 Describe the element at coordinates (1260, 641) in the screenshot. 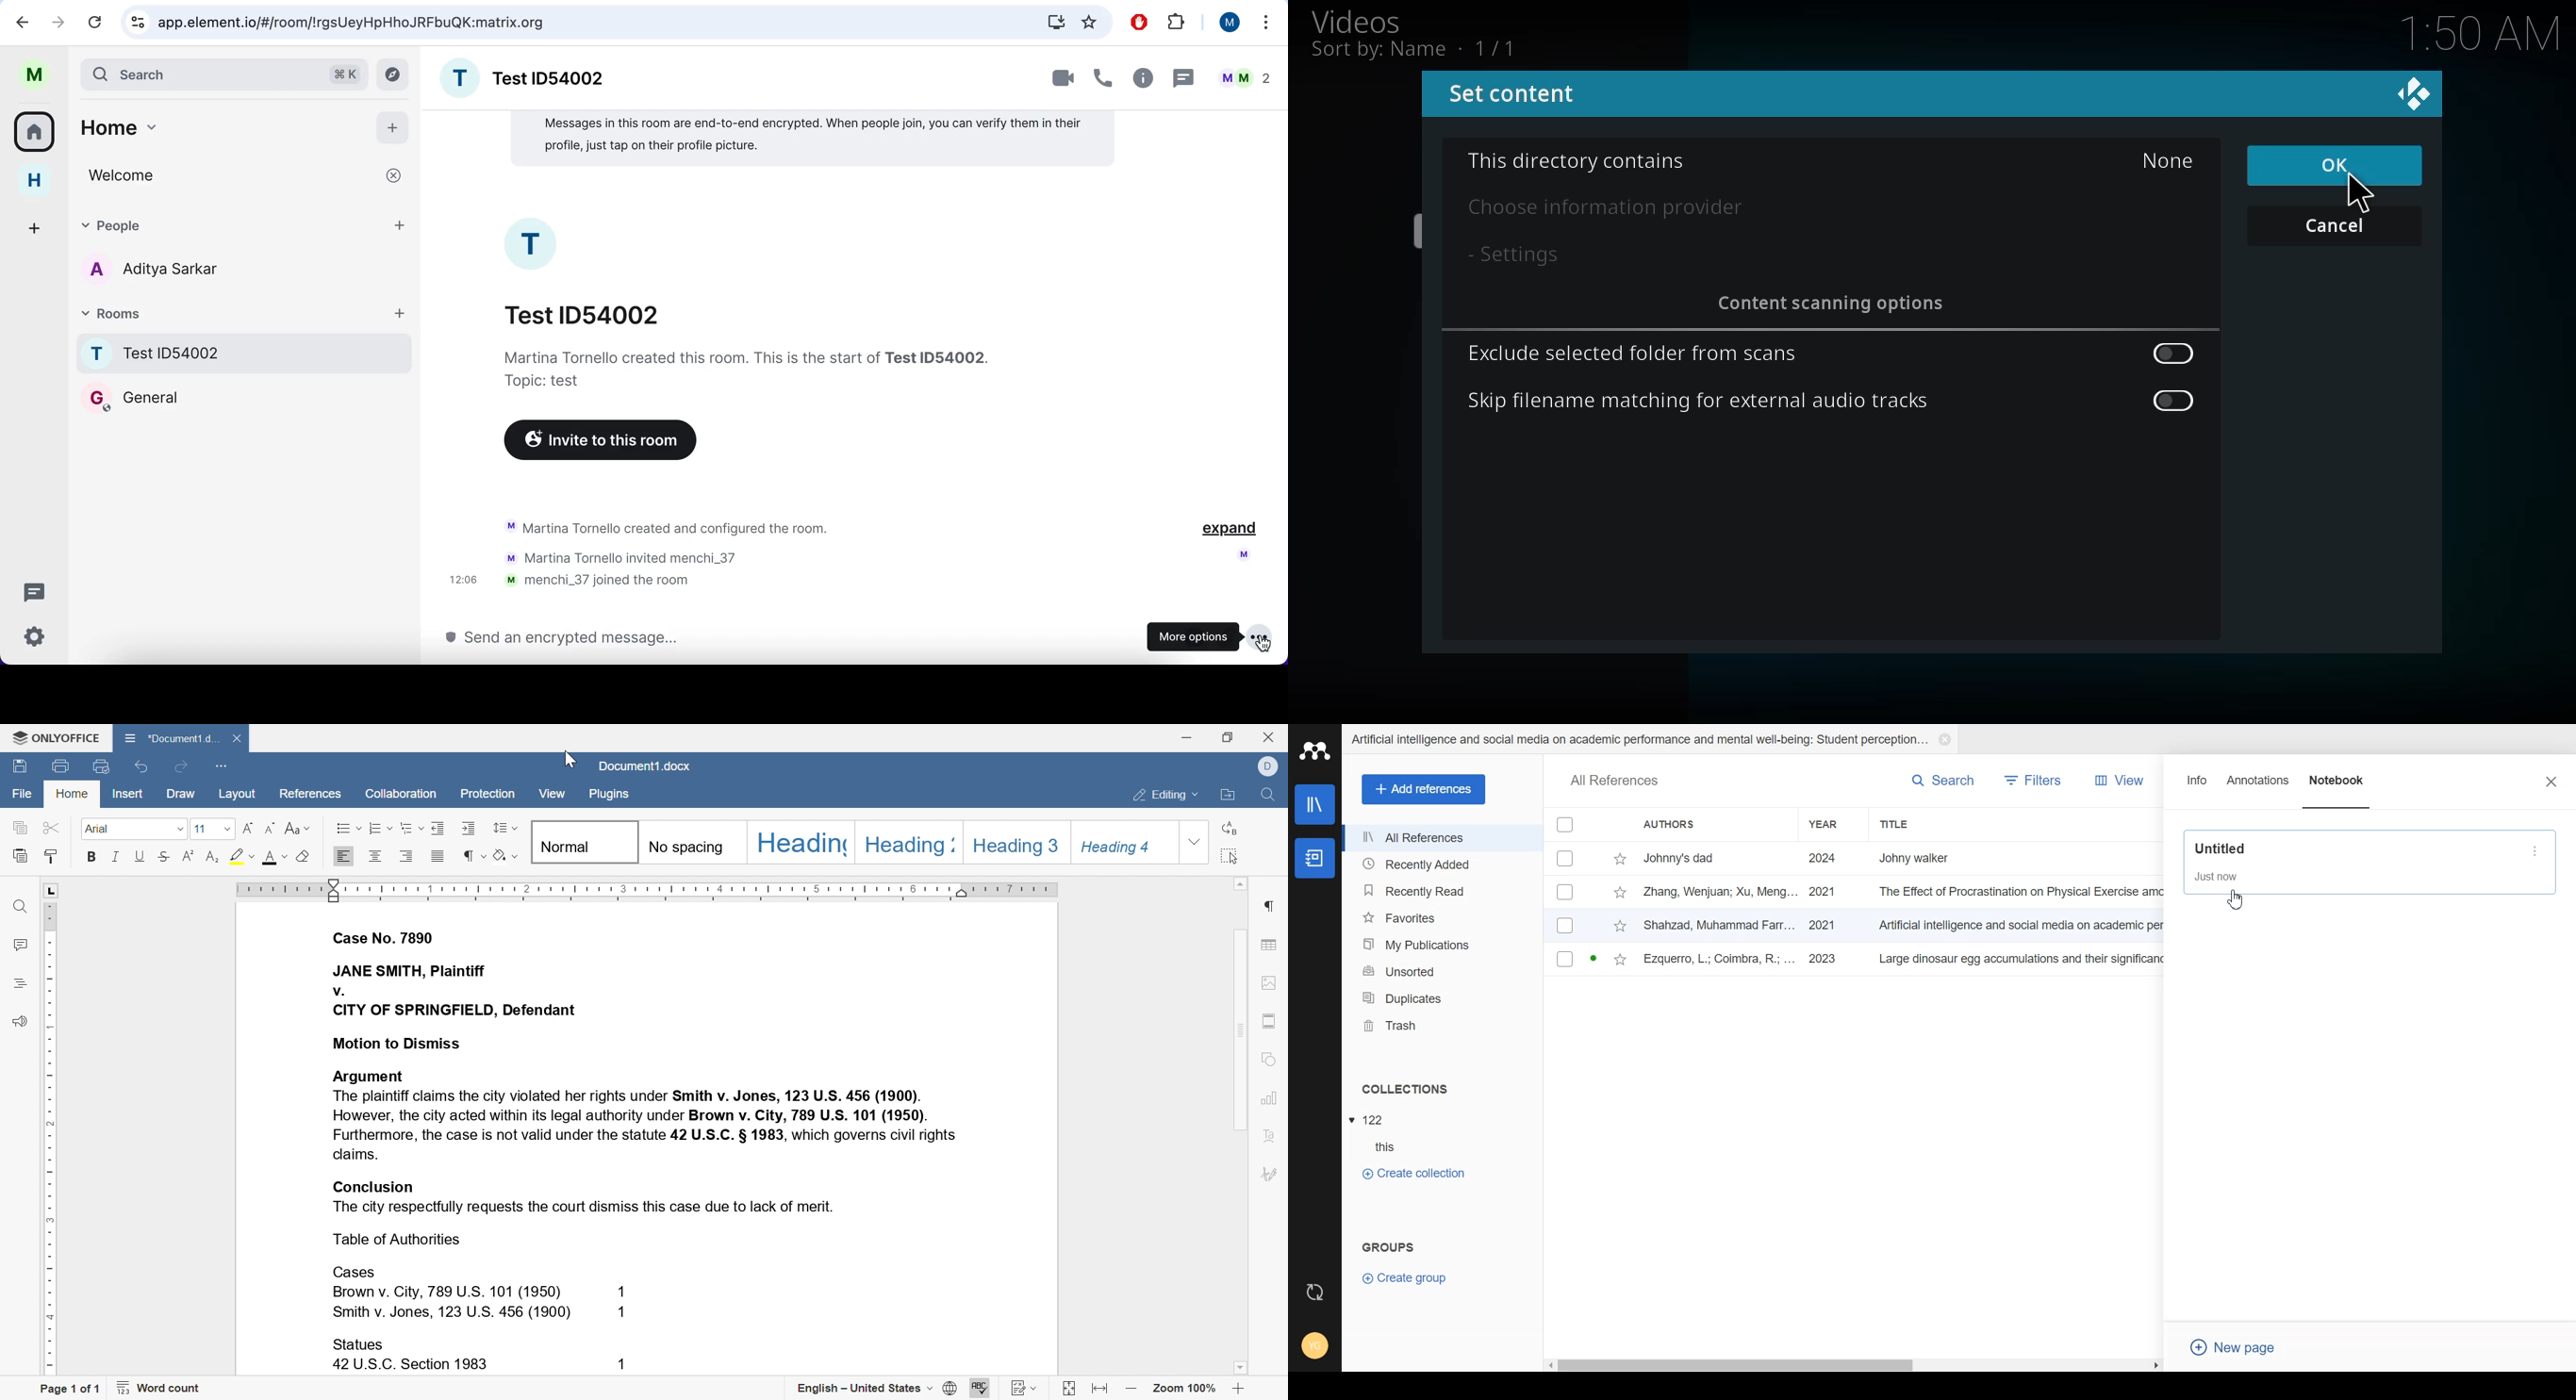

I see `cursor on more options` at that location.